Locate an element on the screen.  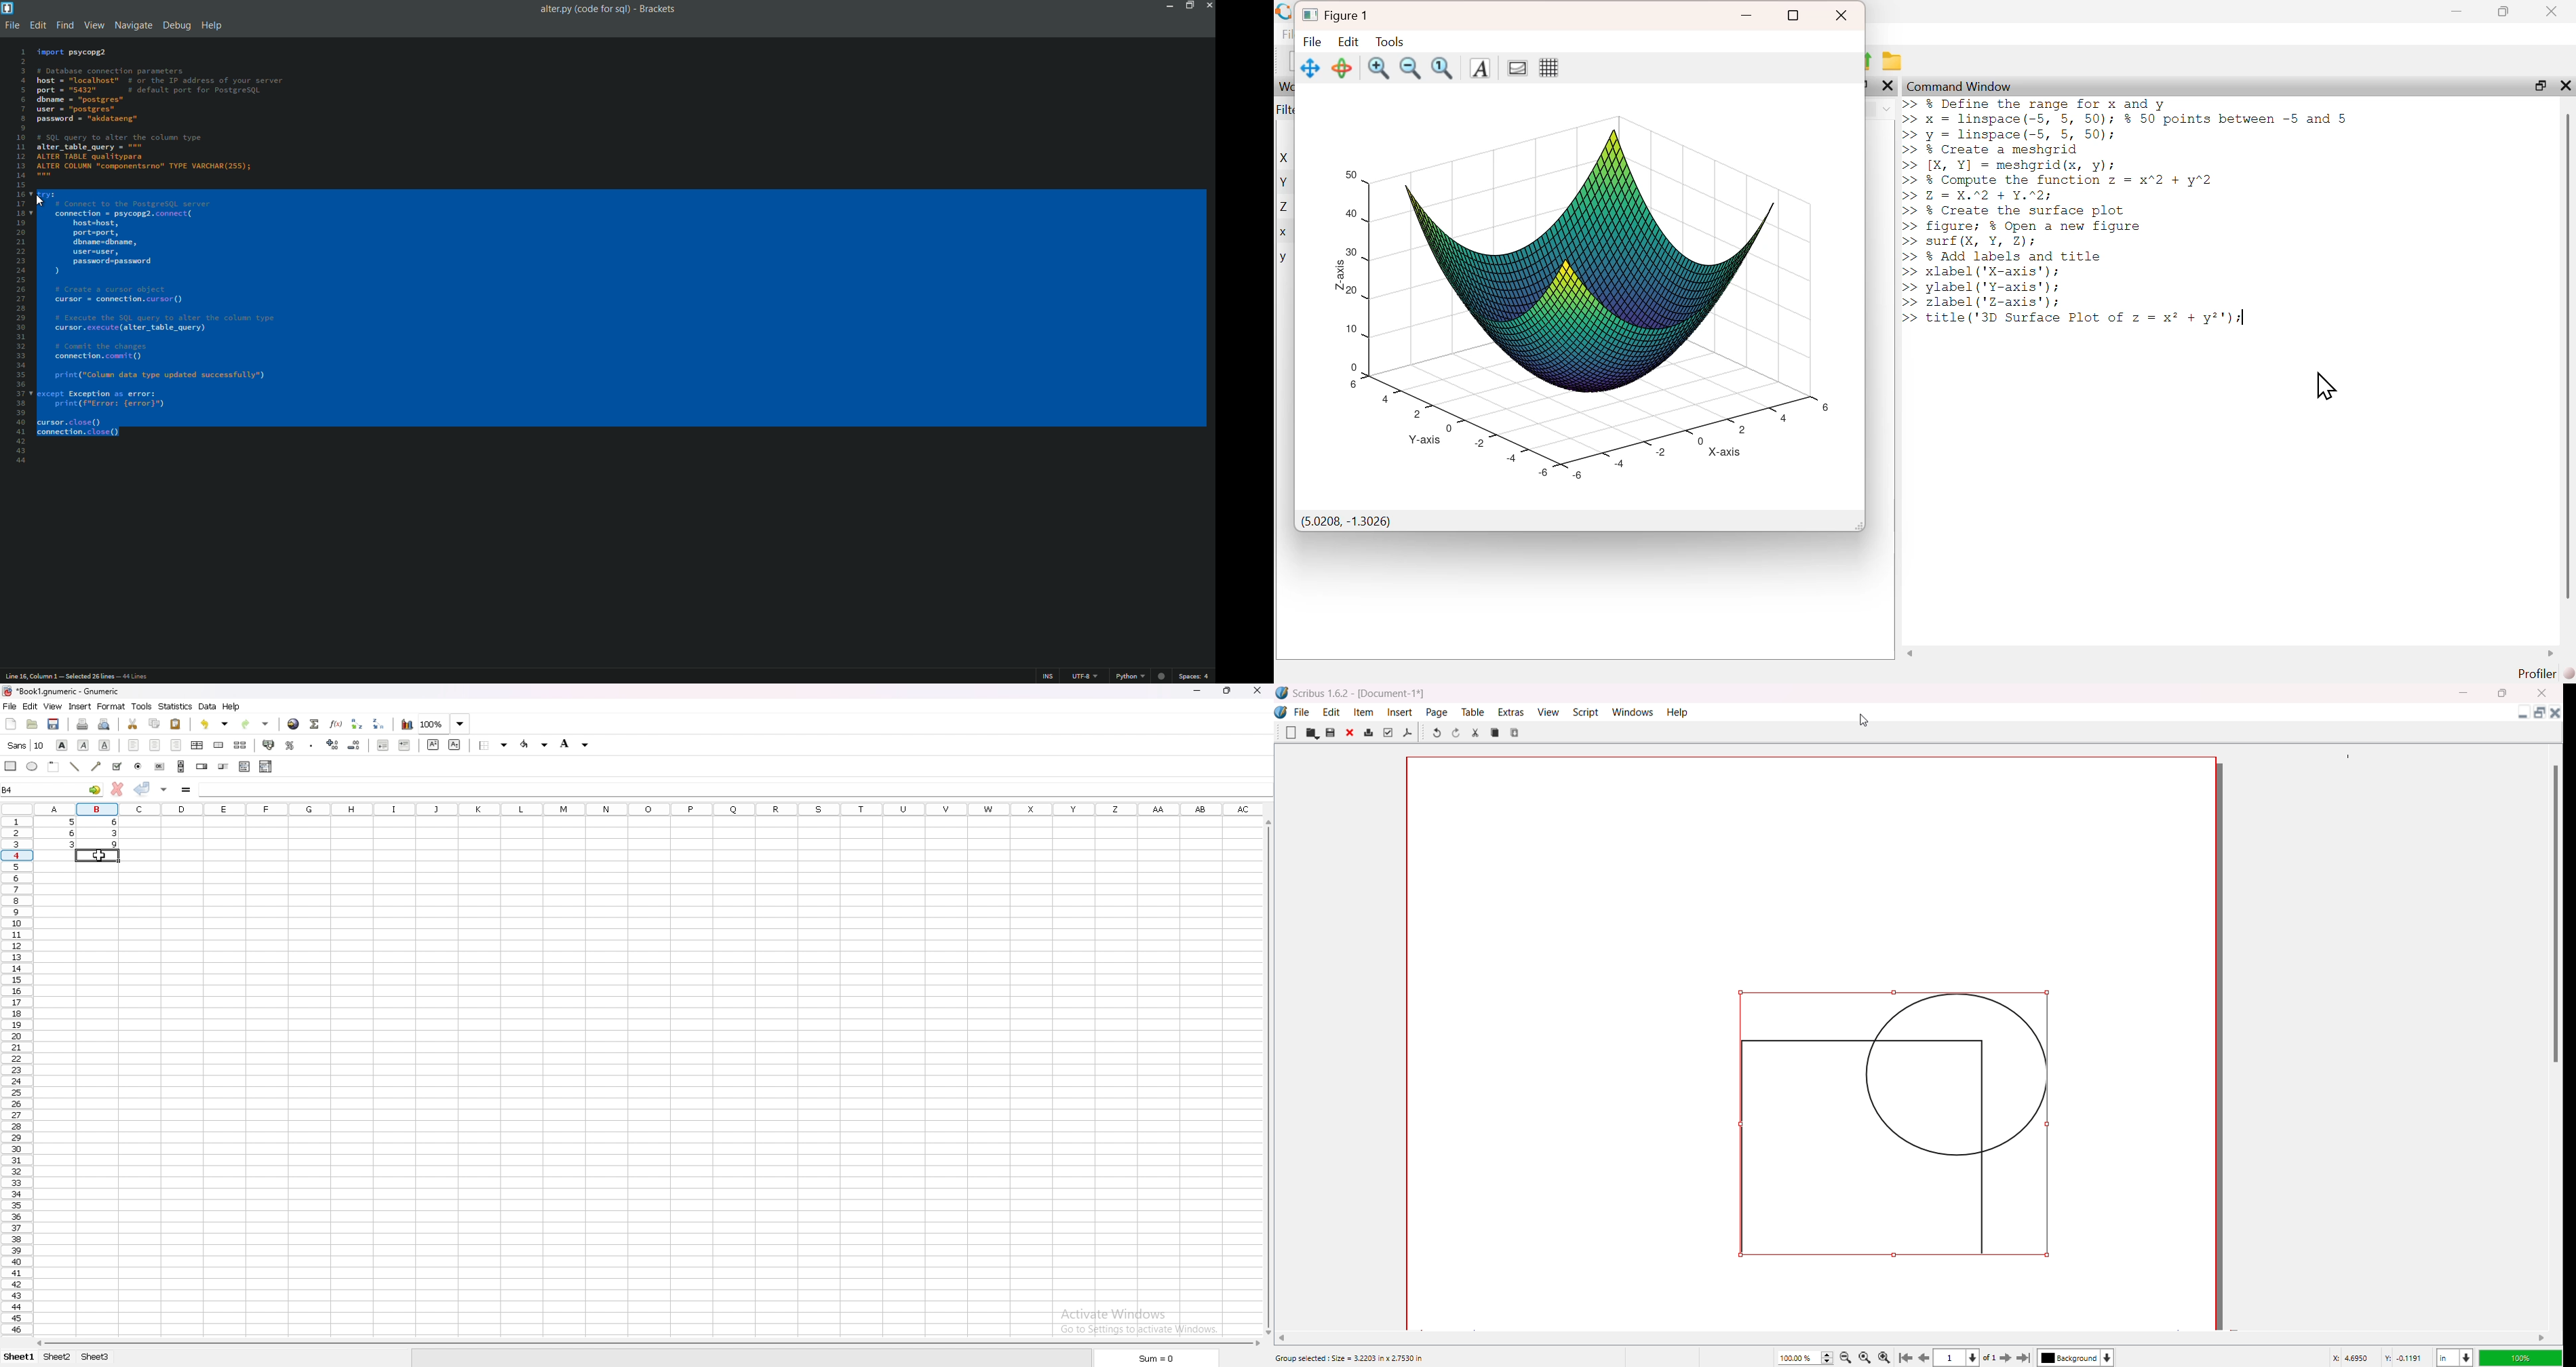
Move Left is located at coordinates (1287, 1336).